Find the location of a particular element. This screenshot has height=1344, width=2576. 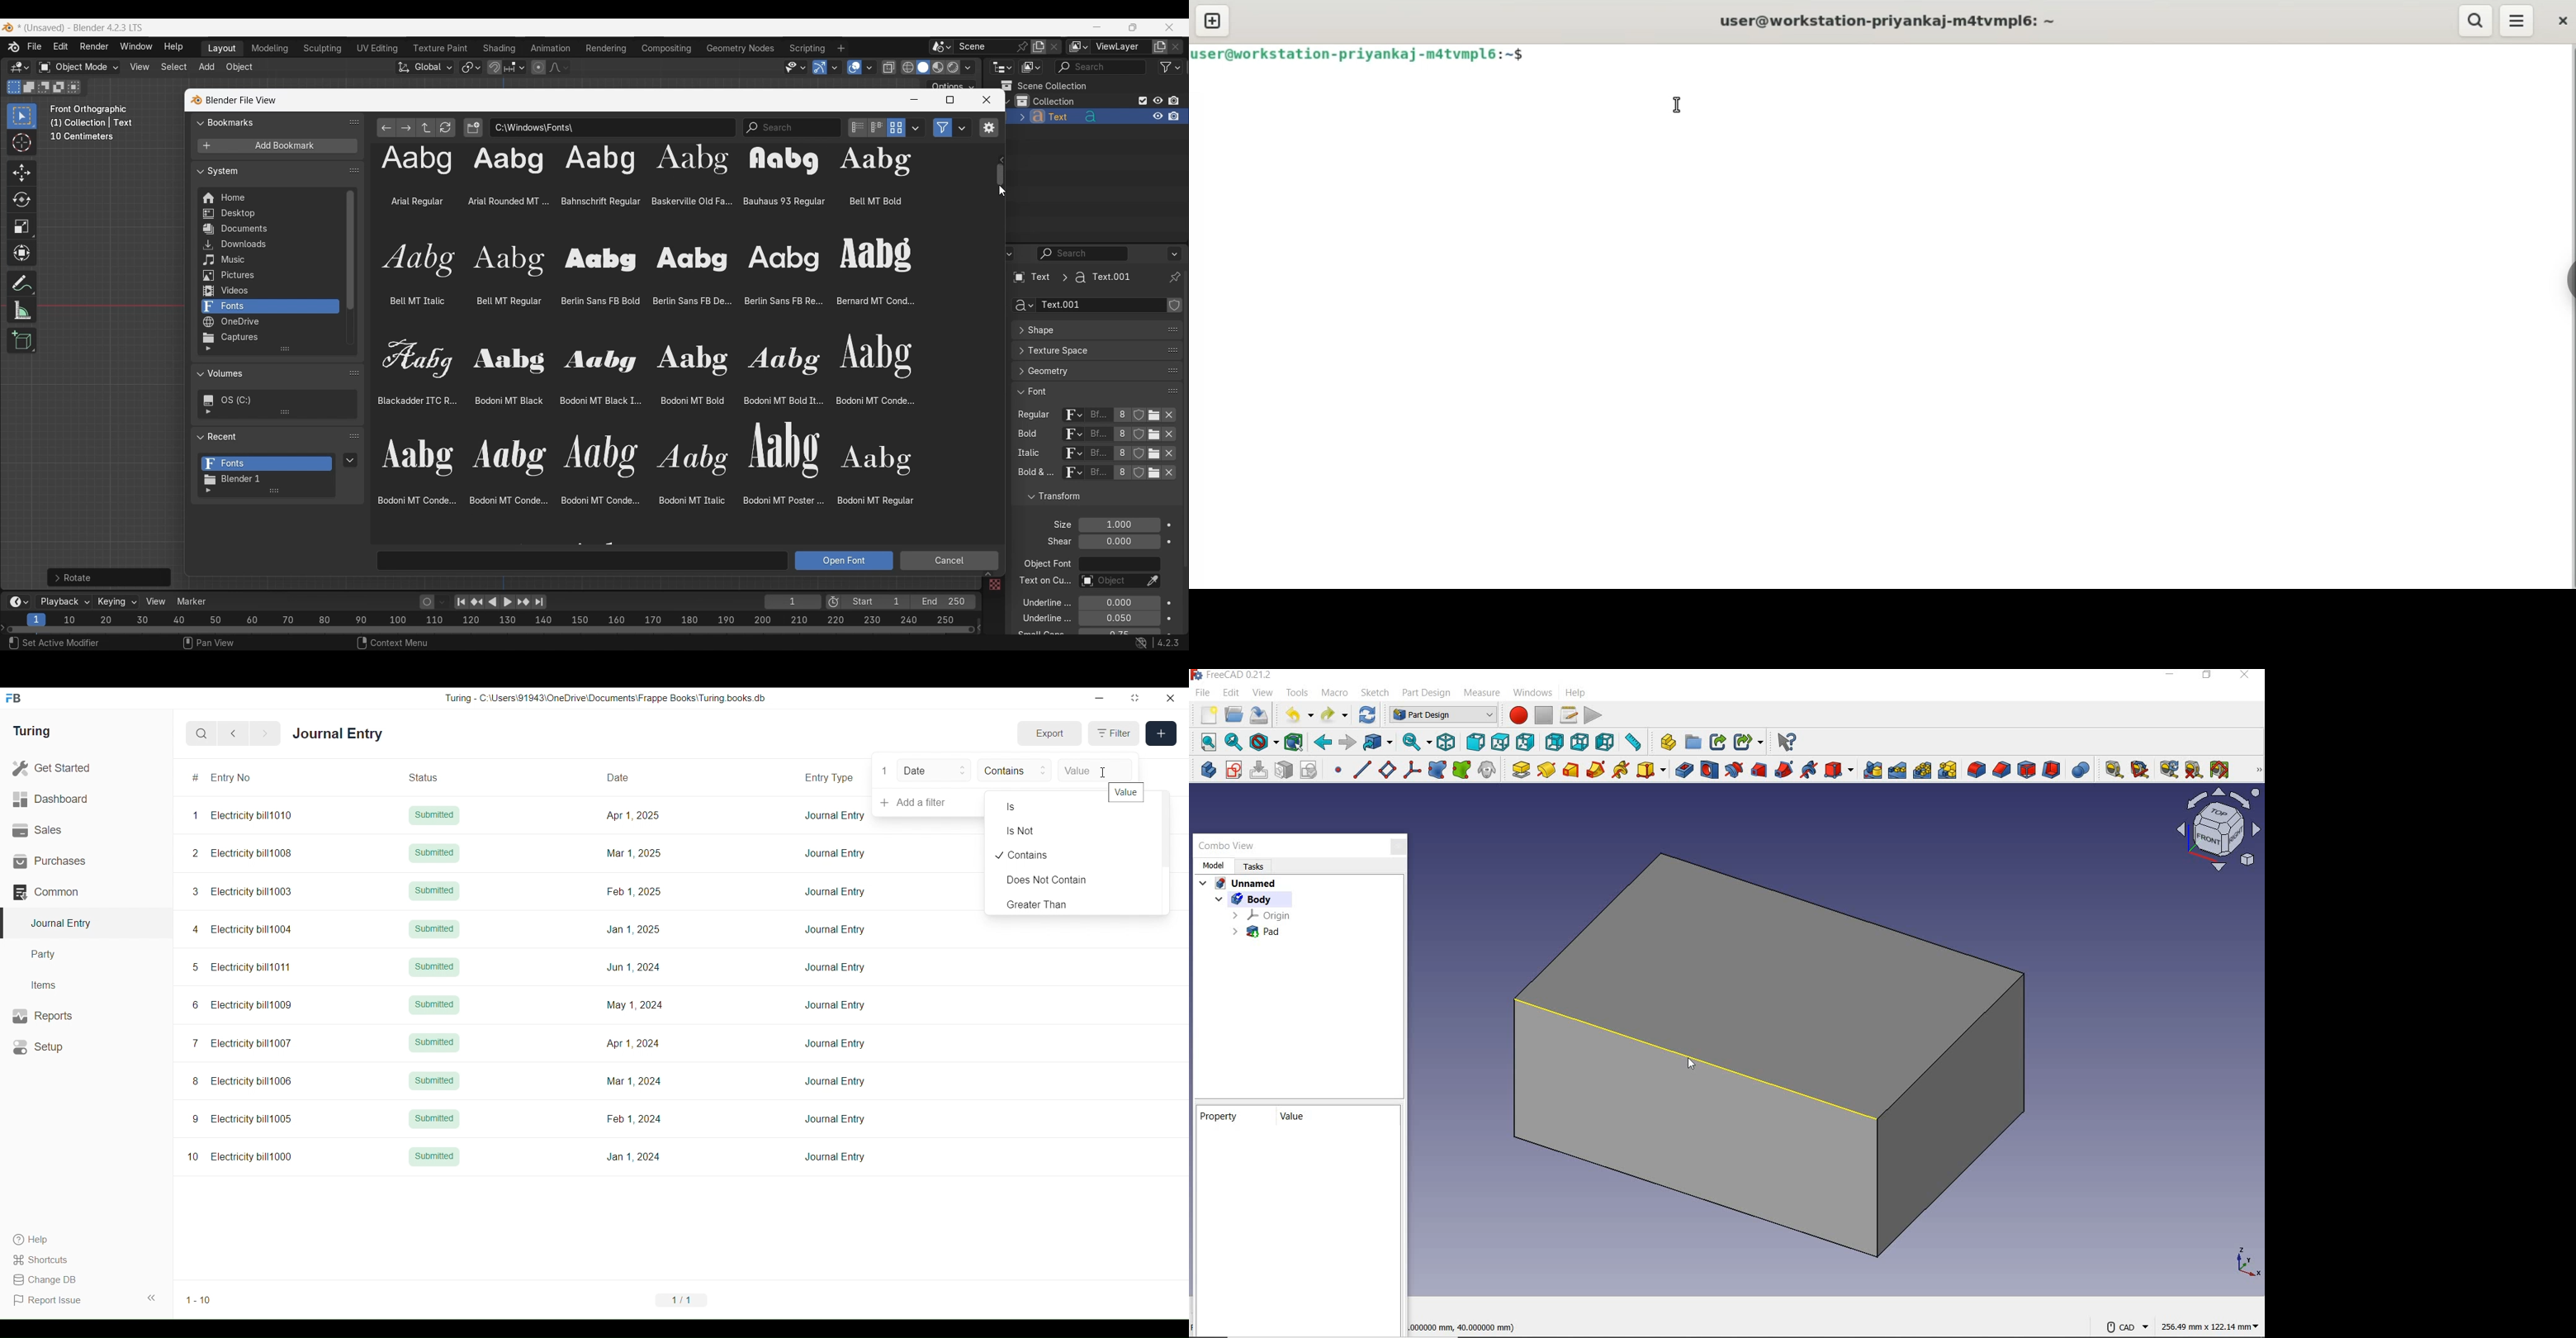

Setup is located at coordinates (87, 1047).